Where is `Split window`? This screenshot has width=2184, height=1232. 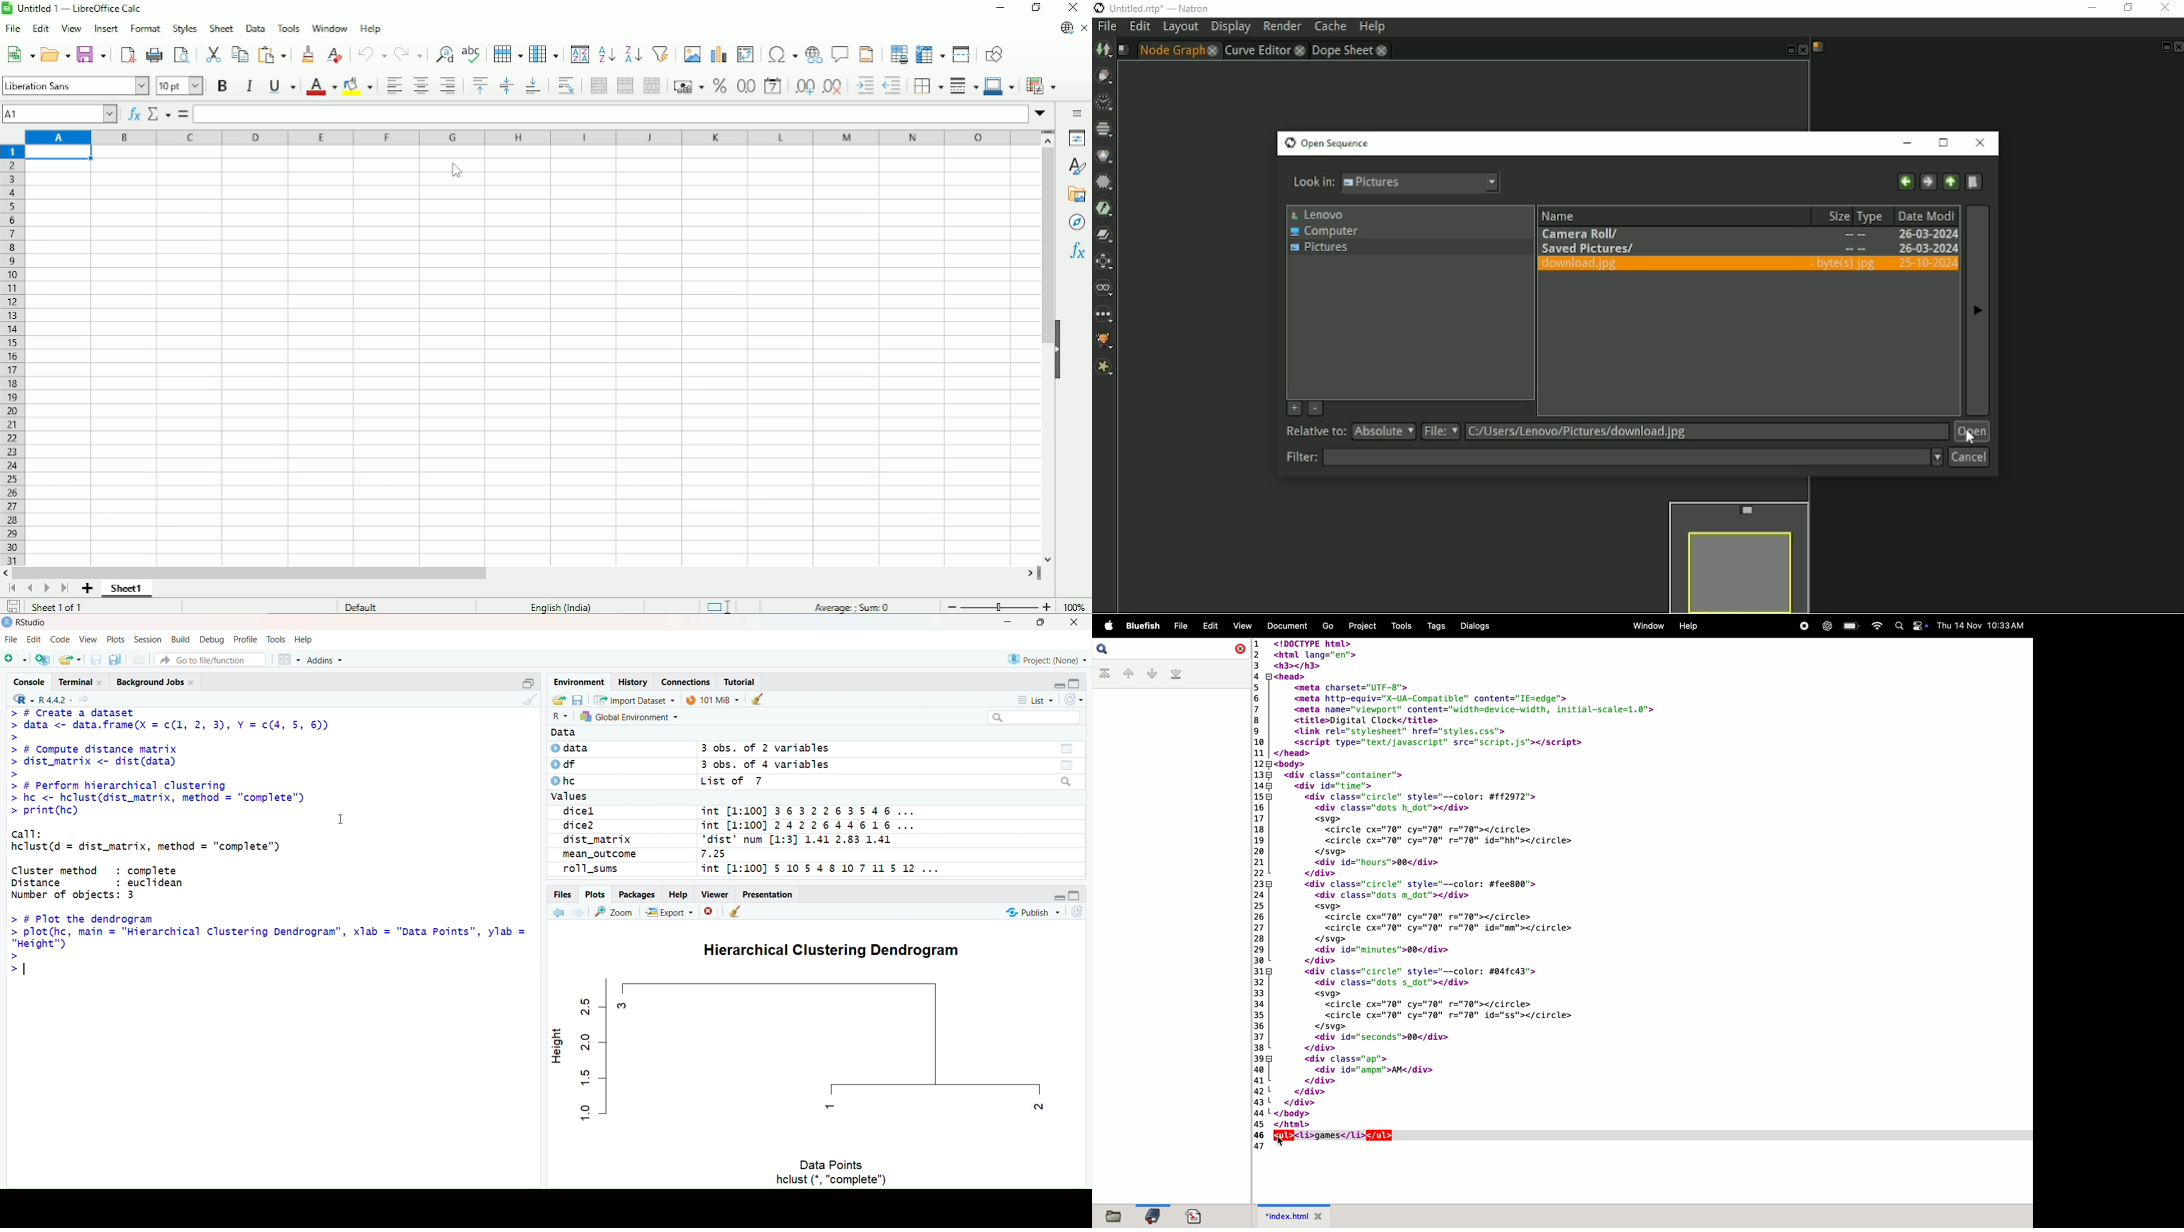
Split window is located at coordinates (963, 54).